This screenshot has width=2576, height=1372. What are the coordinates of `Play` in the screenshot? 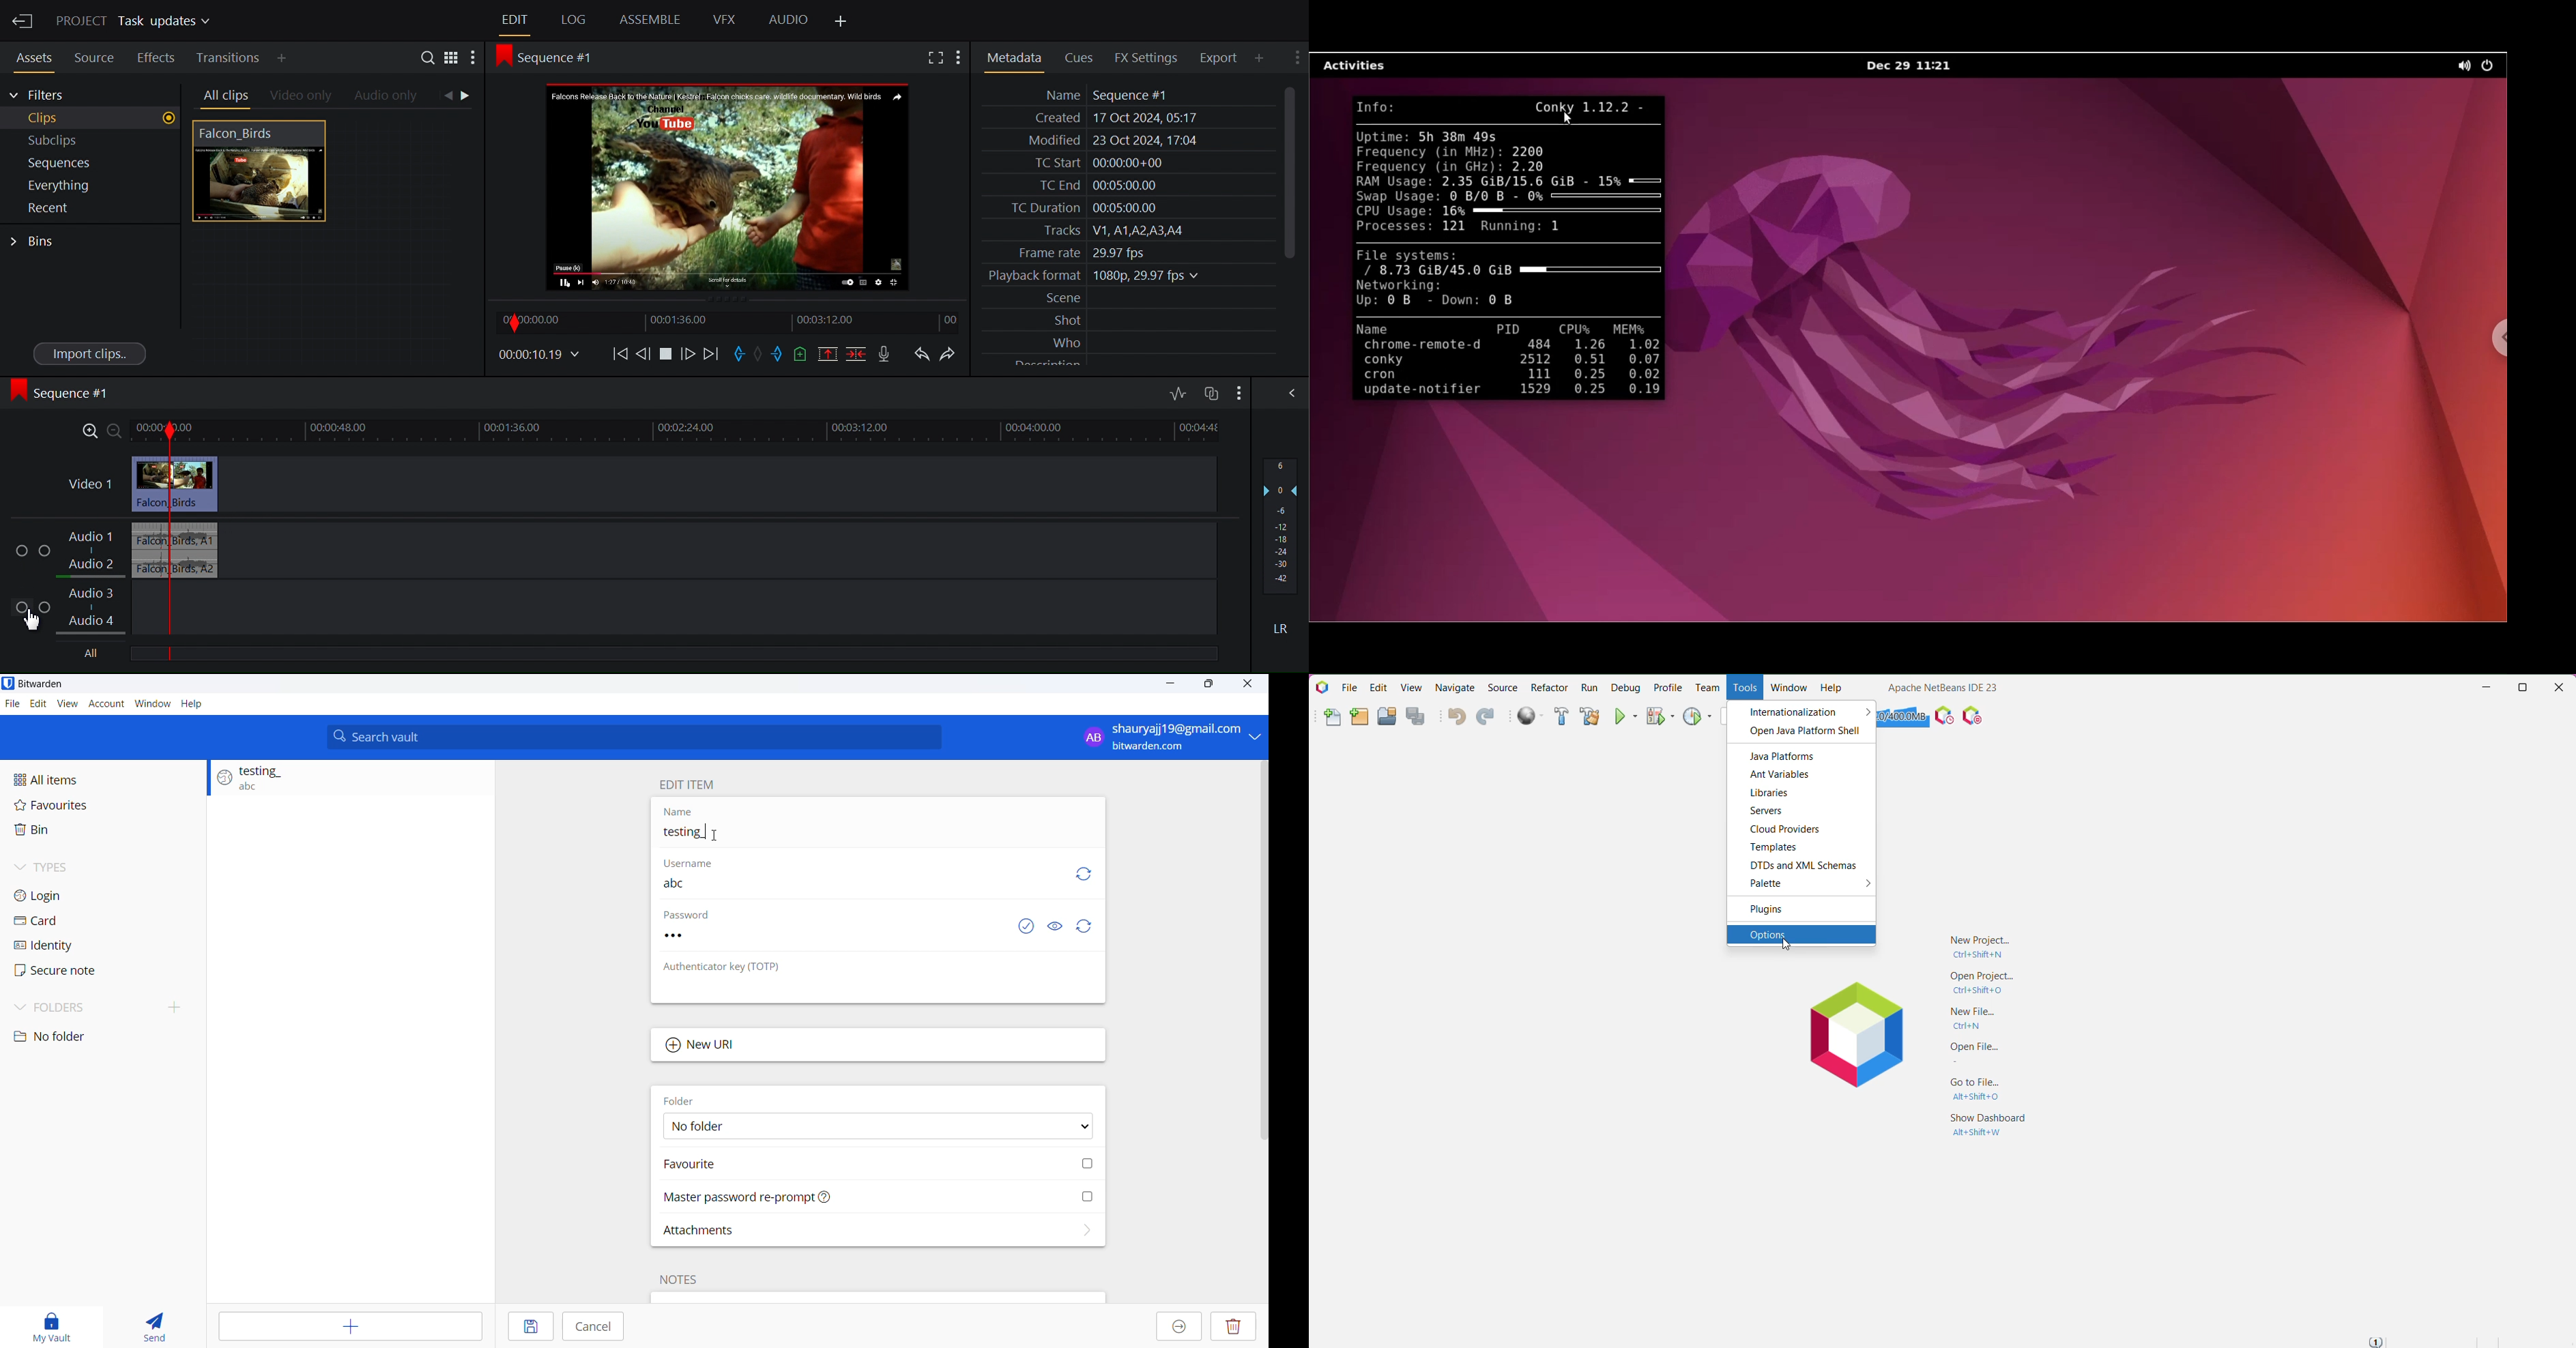 It's located at (668, 356).